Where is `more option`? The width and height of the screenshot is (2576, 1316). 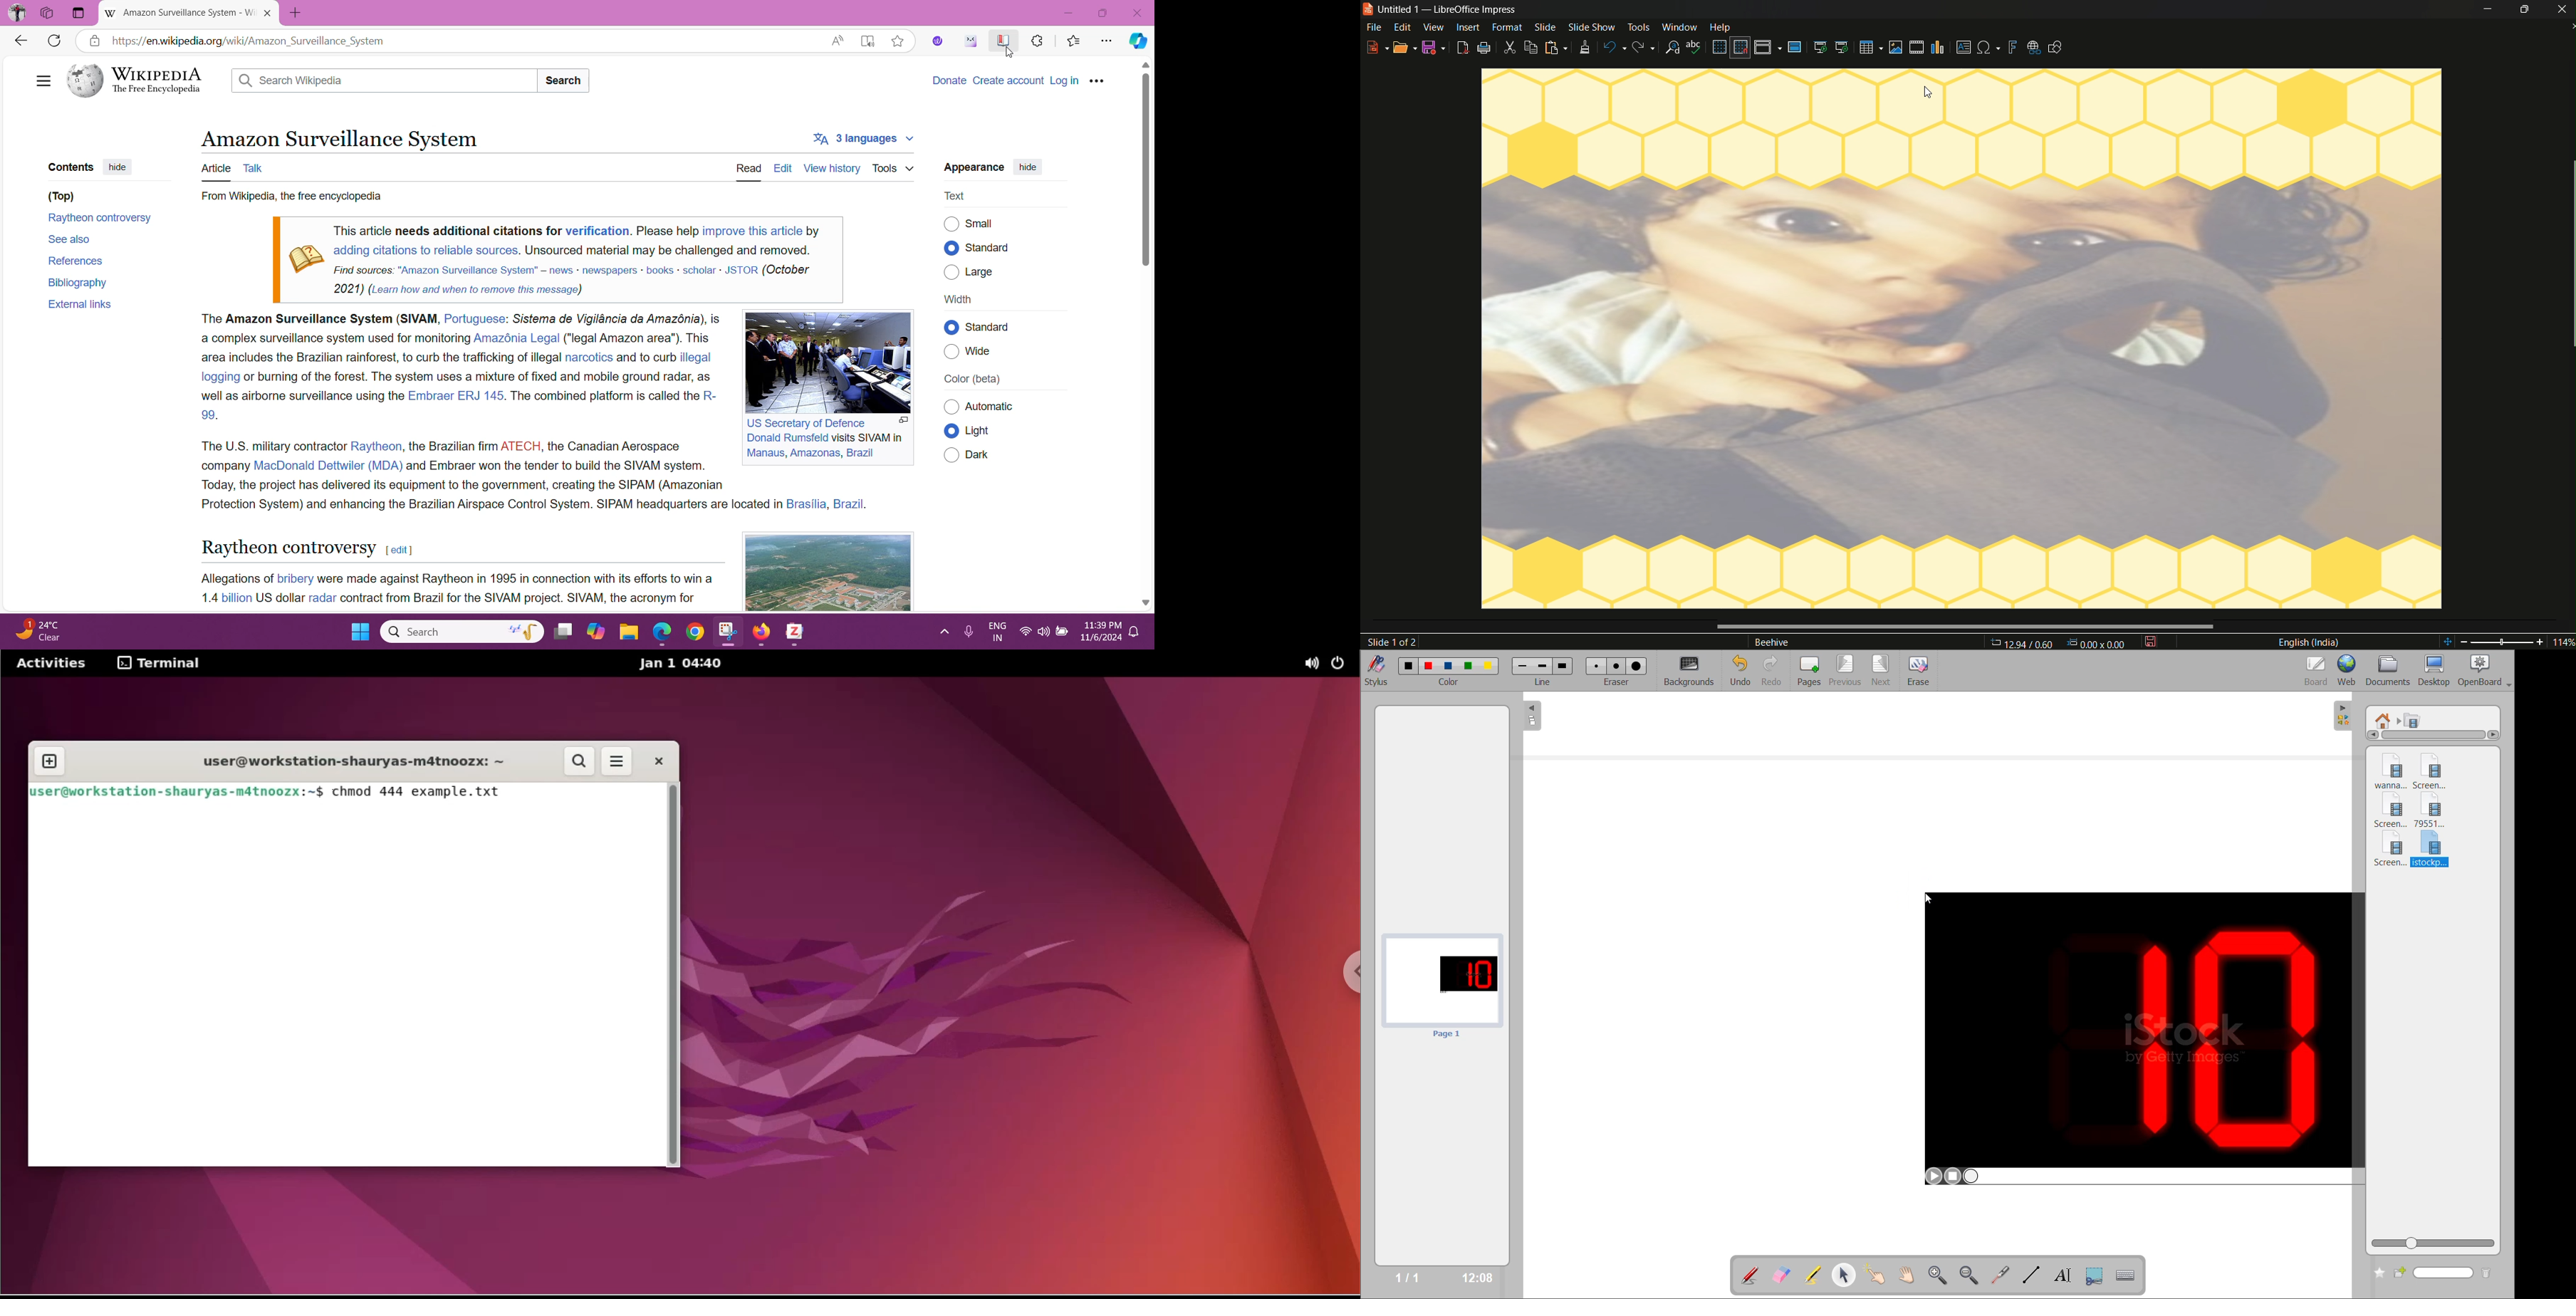
more option is located at coordinates (35, 81).